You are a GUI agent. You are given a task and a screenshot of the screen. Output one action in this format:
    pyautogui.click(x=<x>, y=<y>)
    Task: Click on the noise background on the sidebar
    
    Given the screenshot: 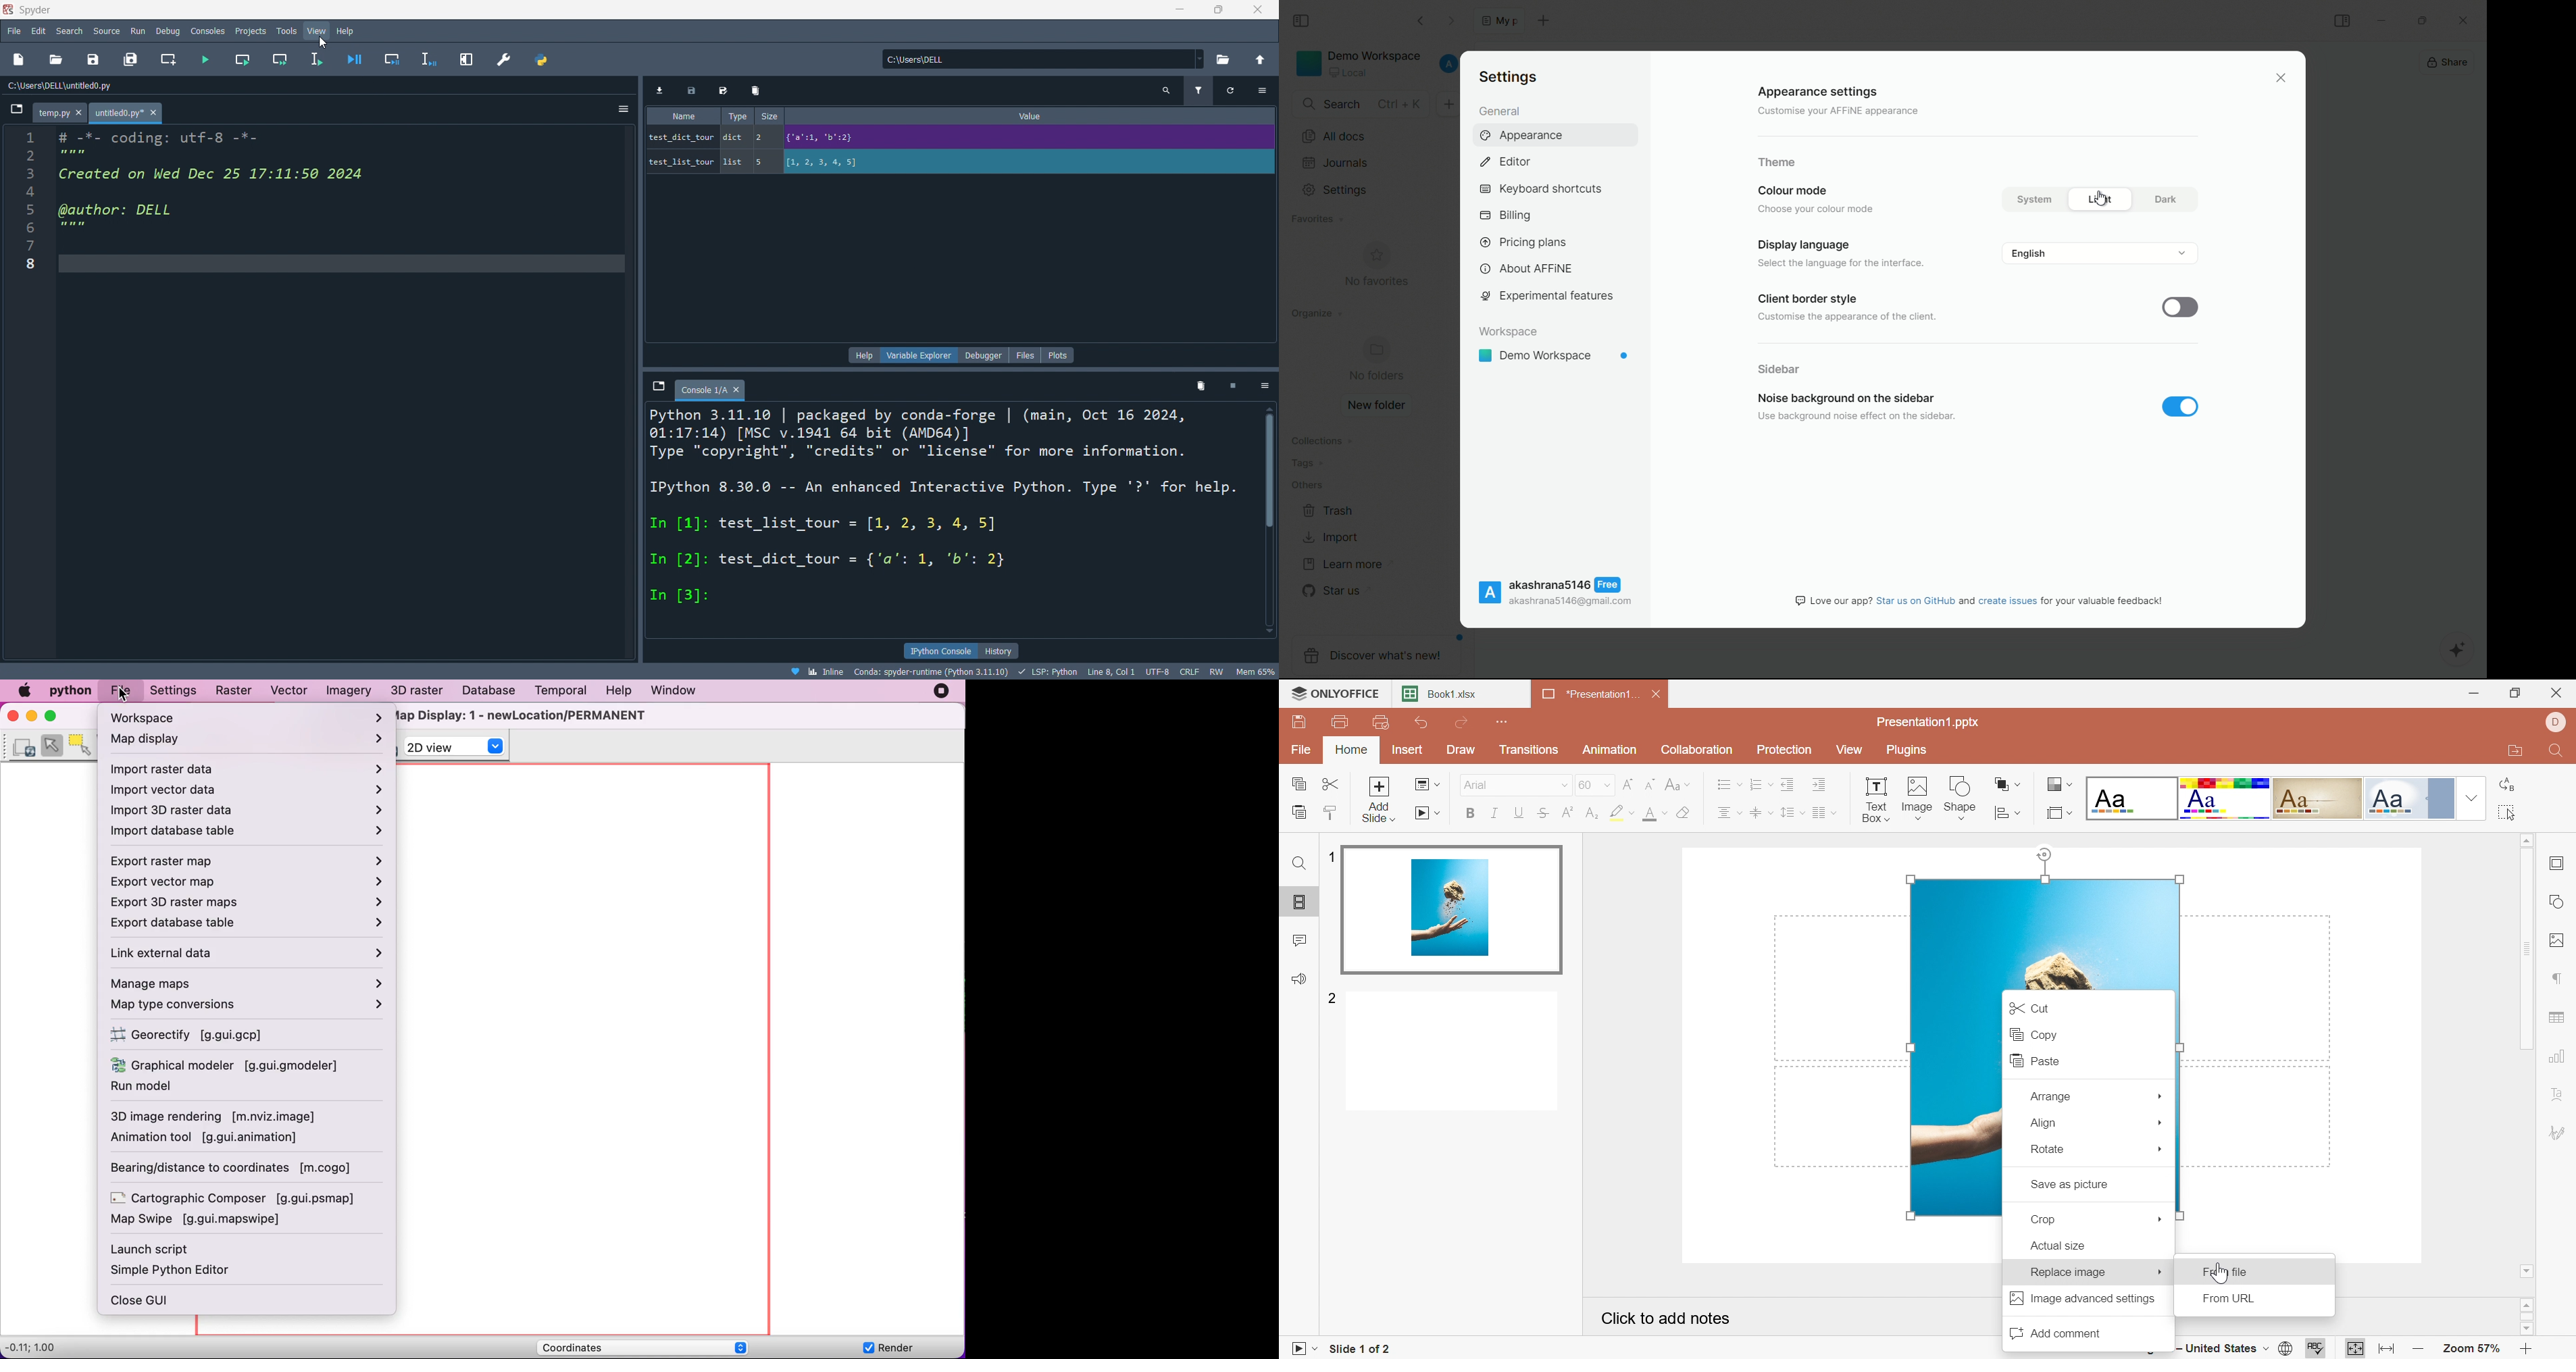 What is the action you would take?
    pyautogui.click(x=1843, y=398)
    